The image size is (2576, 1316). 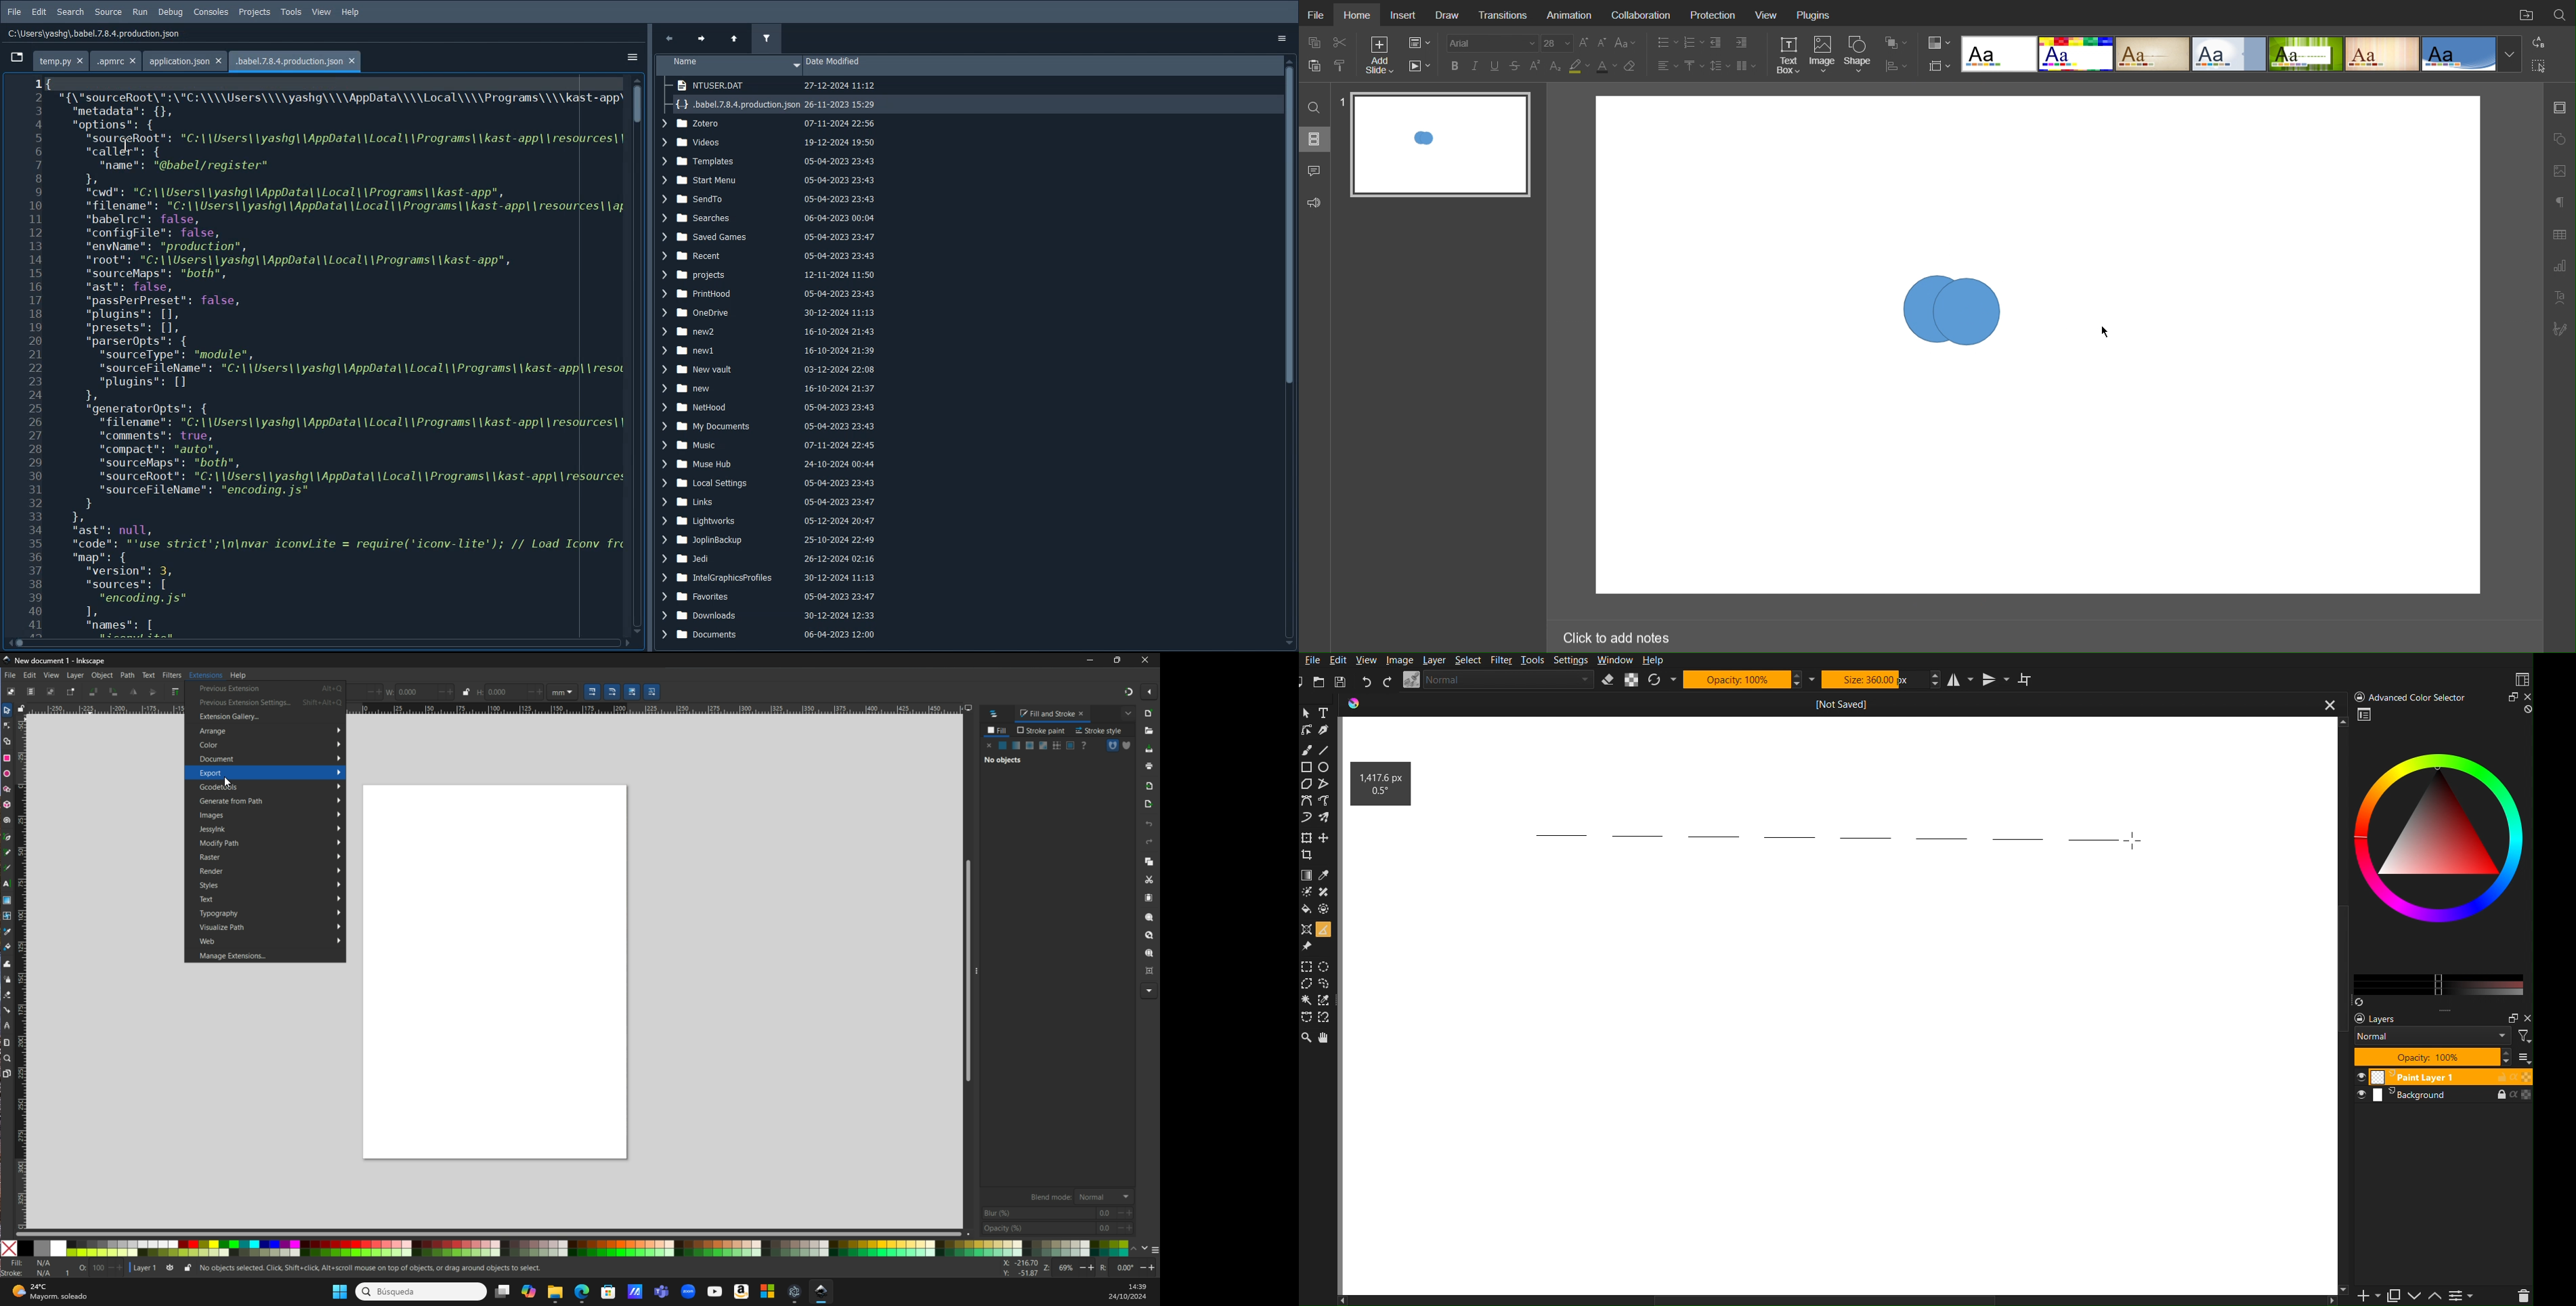 I want to click on Parent, so click(x=734, y=38).